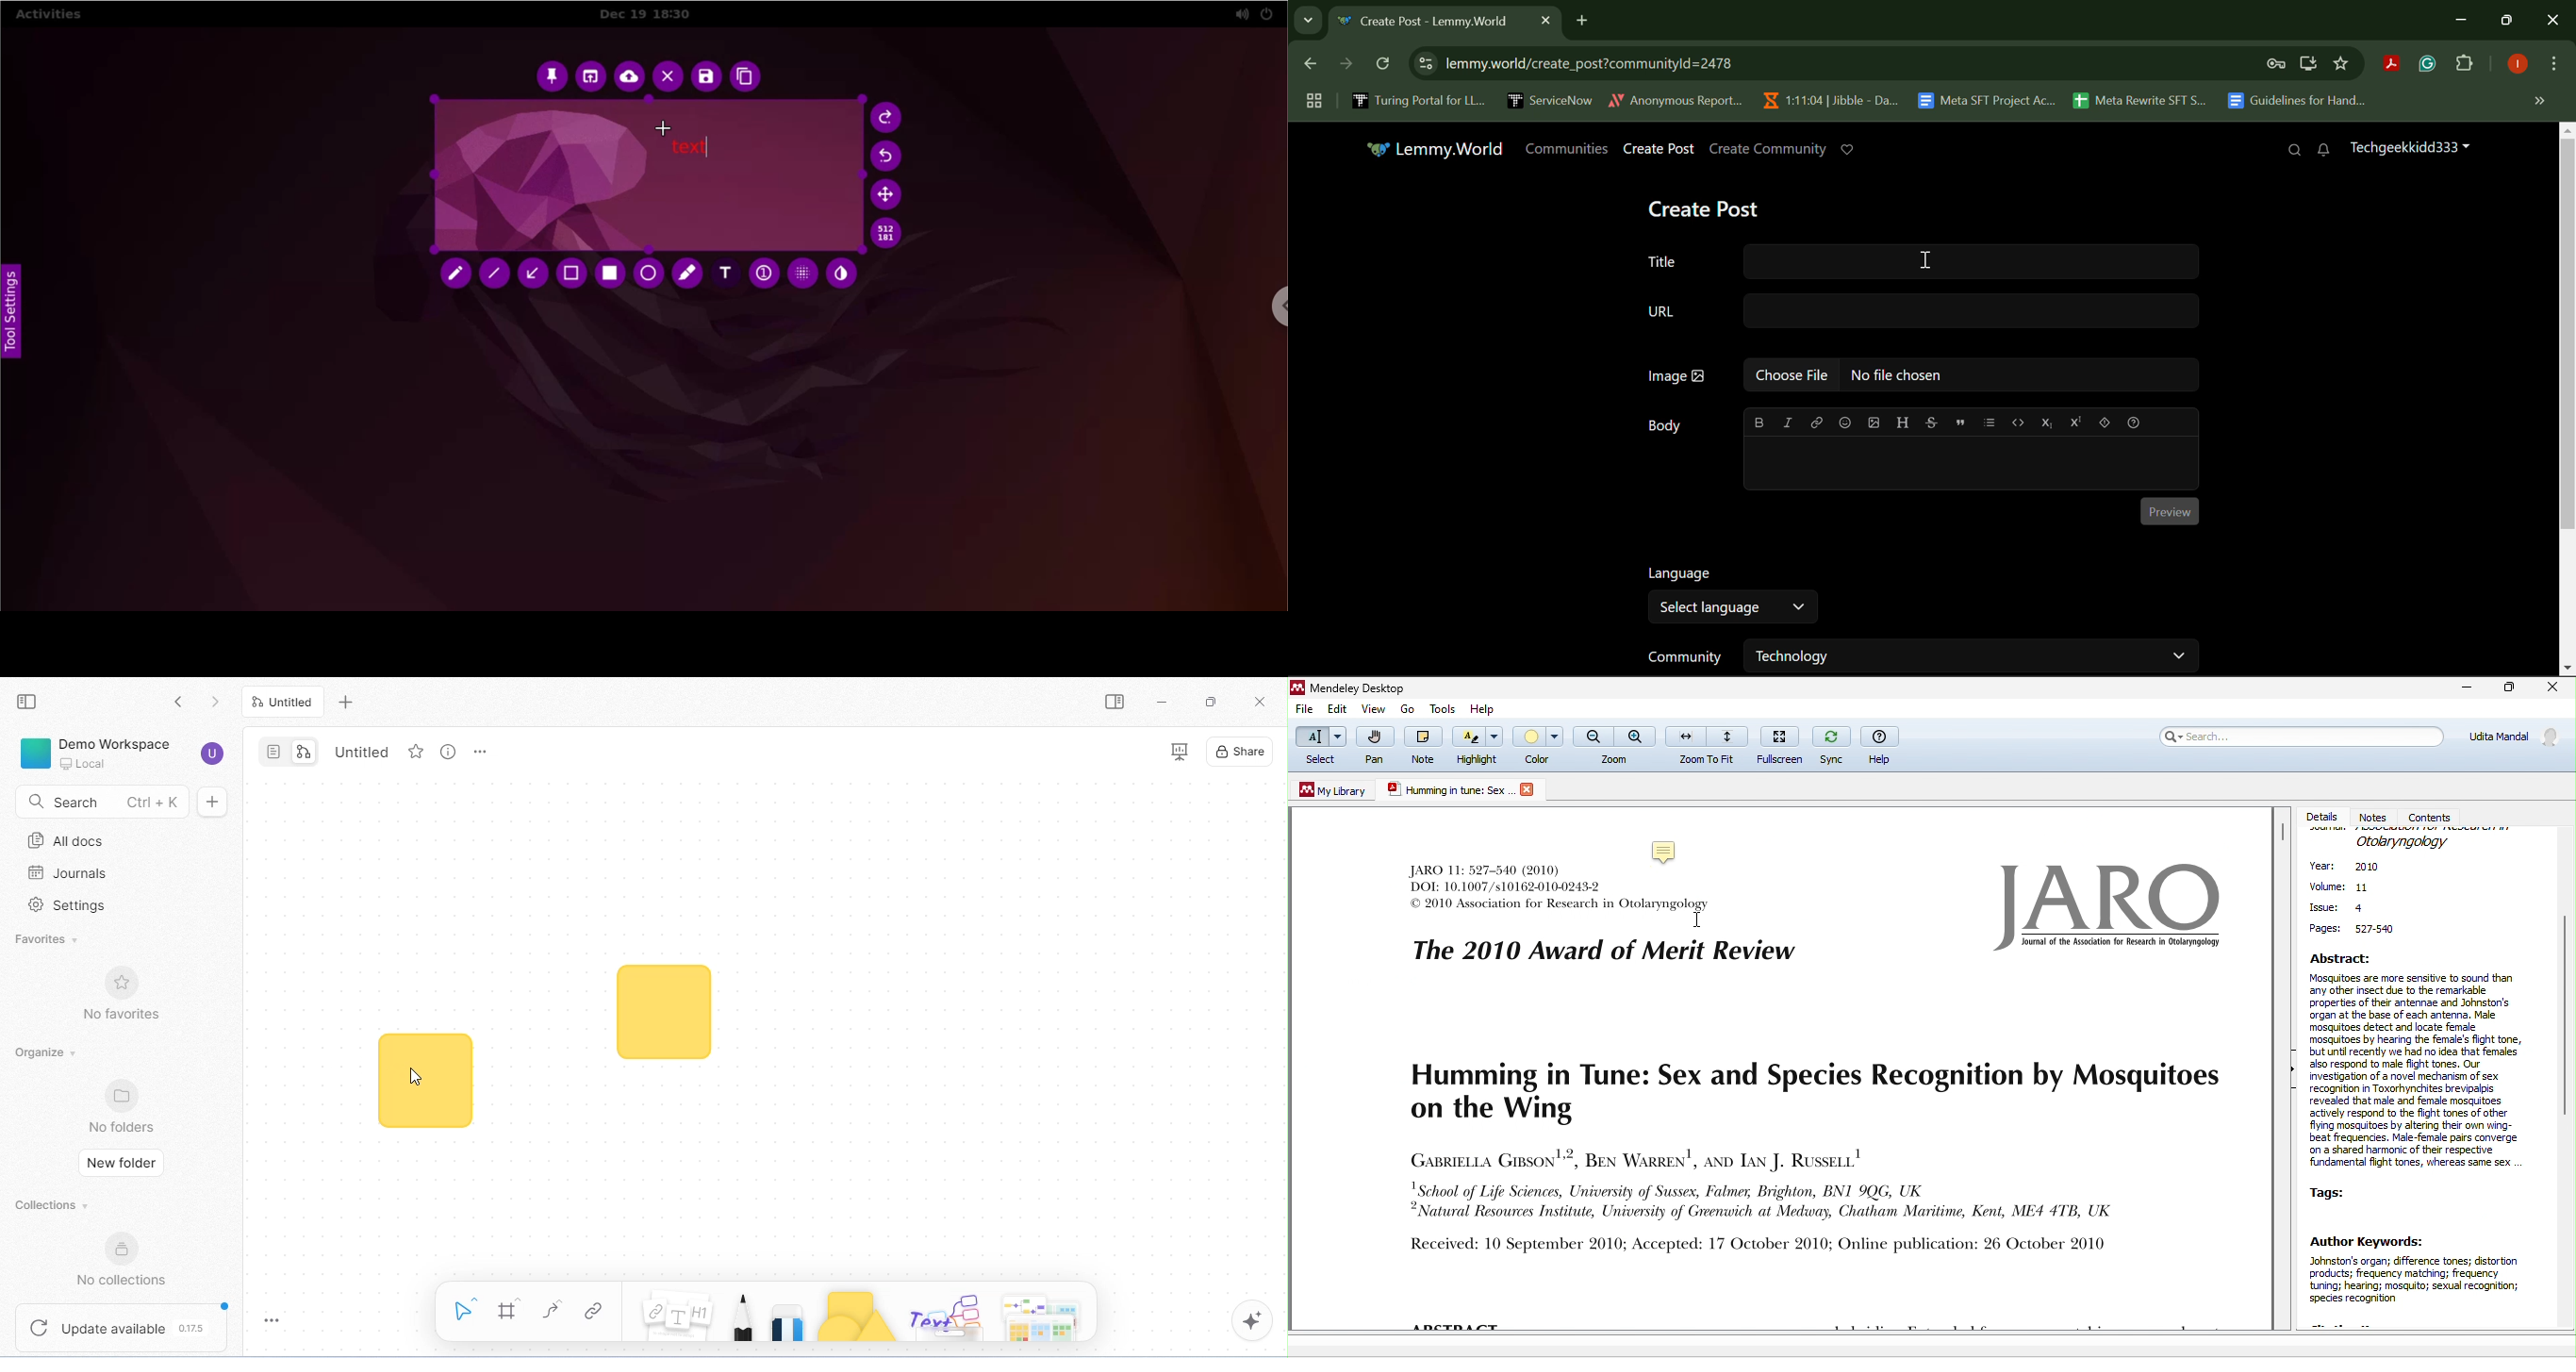 The width and height of the screenshot is (2576, 1372). What do you see at coordinates (1668, 850) in the screenshot?
I see `note` at bounding box center [1668, 850].